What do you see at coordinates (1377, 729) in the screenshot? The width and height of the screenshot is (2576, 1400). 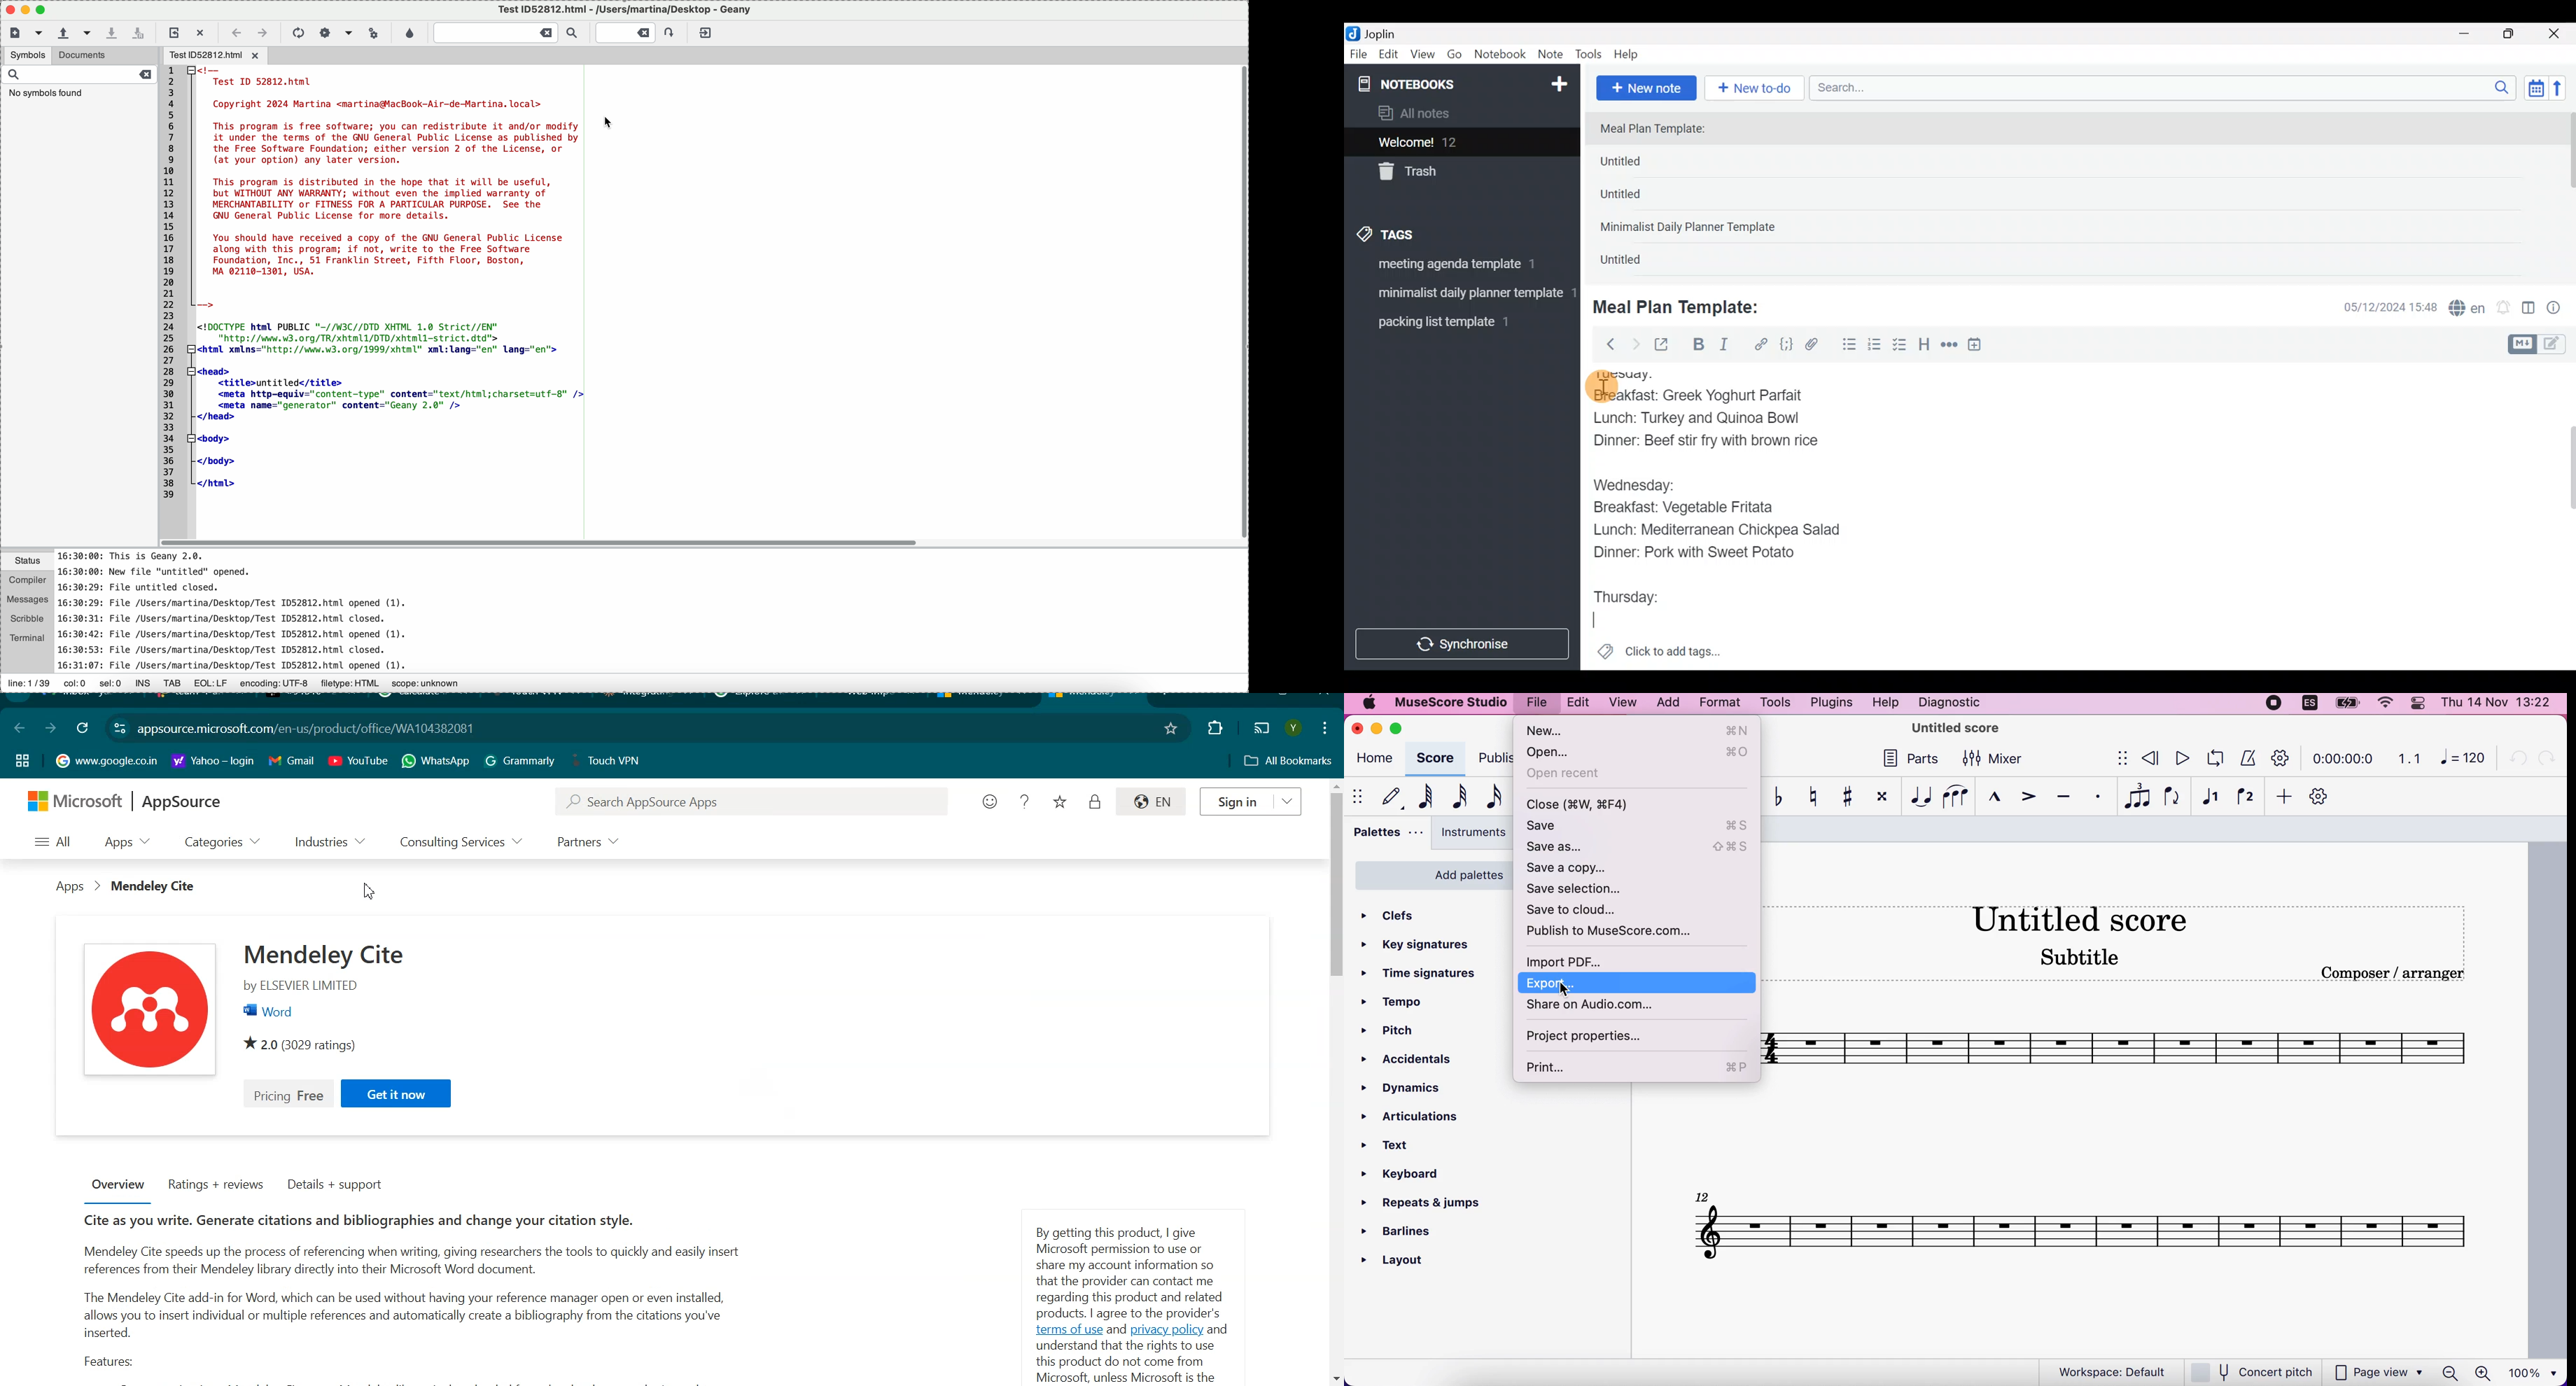 I see `minimize` at bounding box center [1377, 729].